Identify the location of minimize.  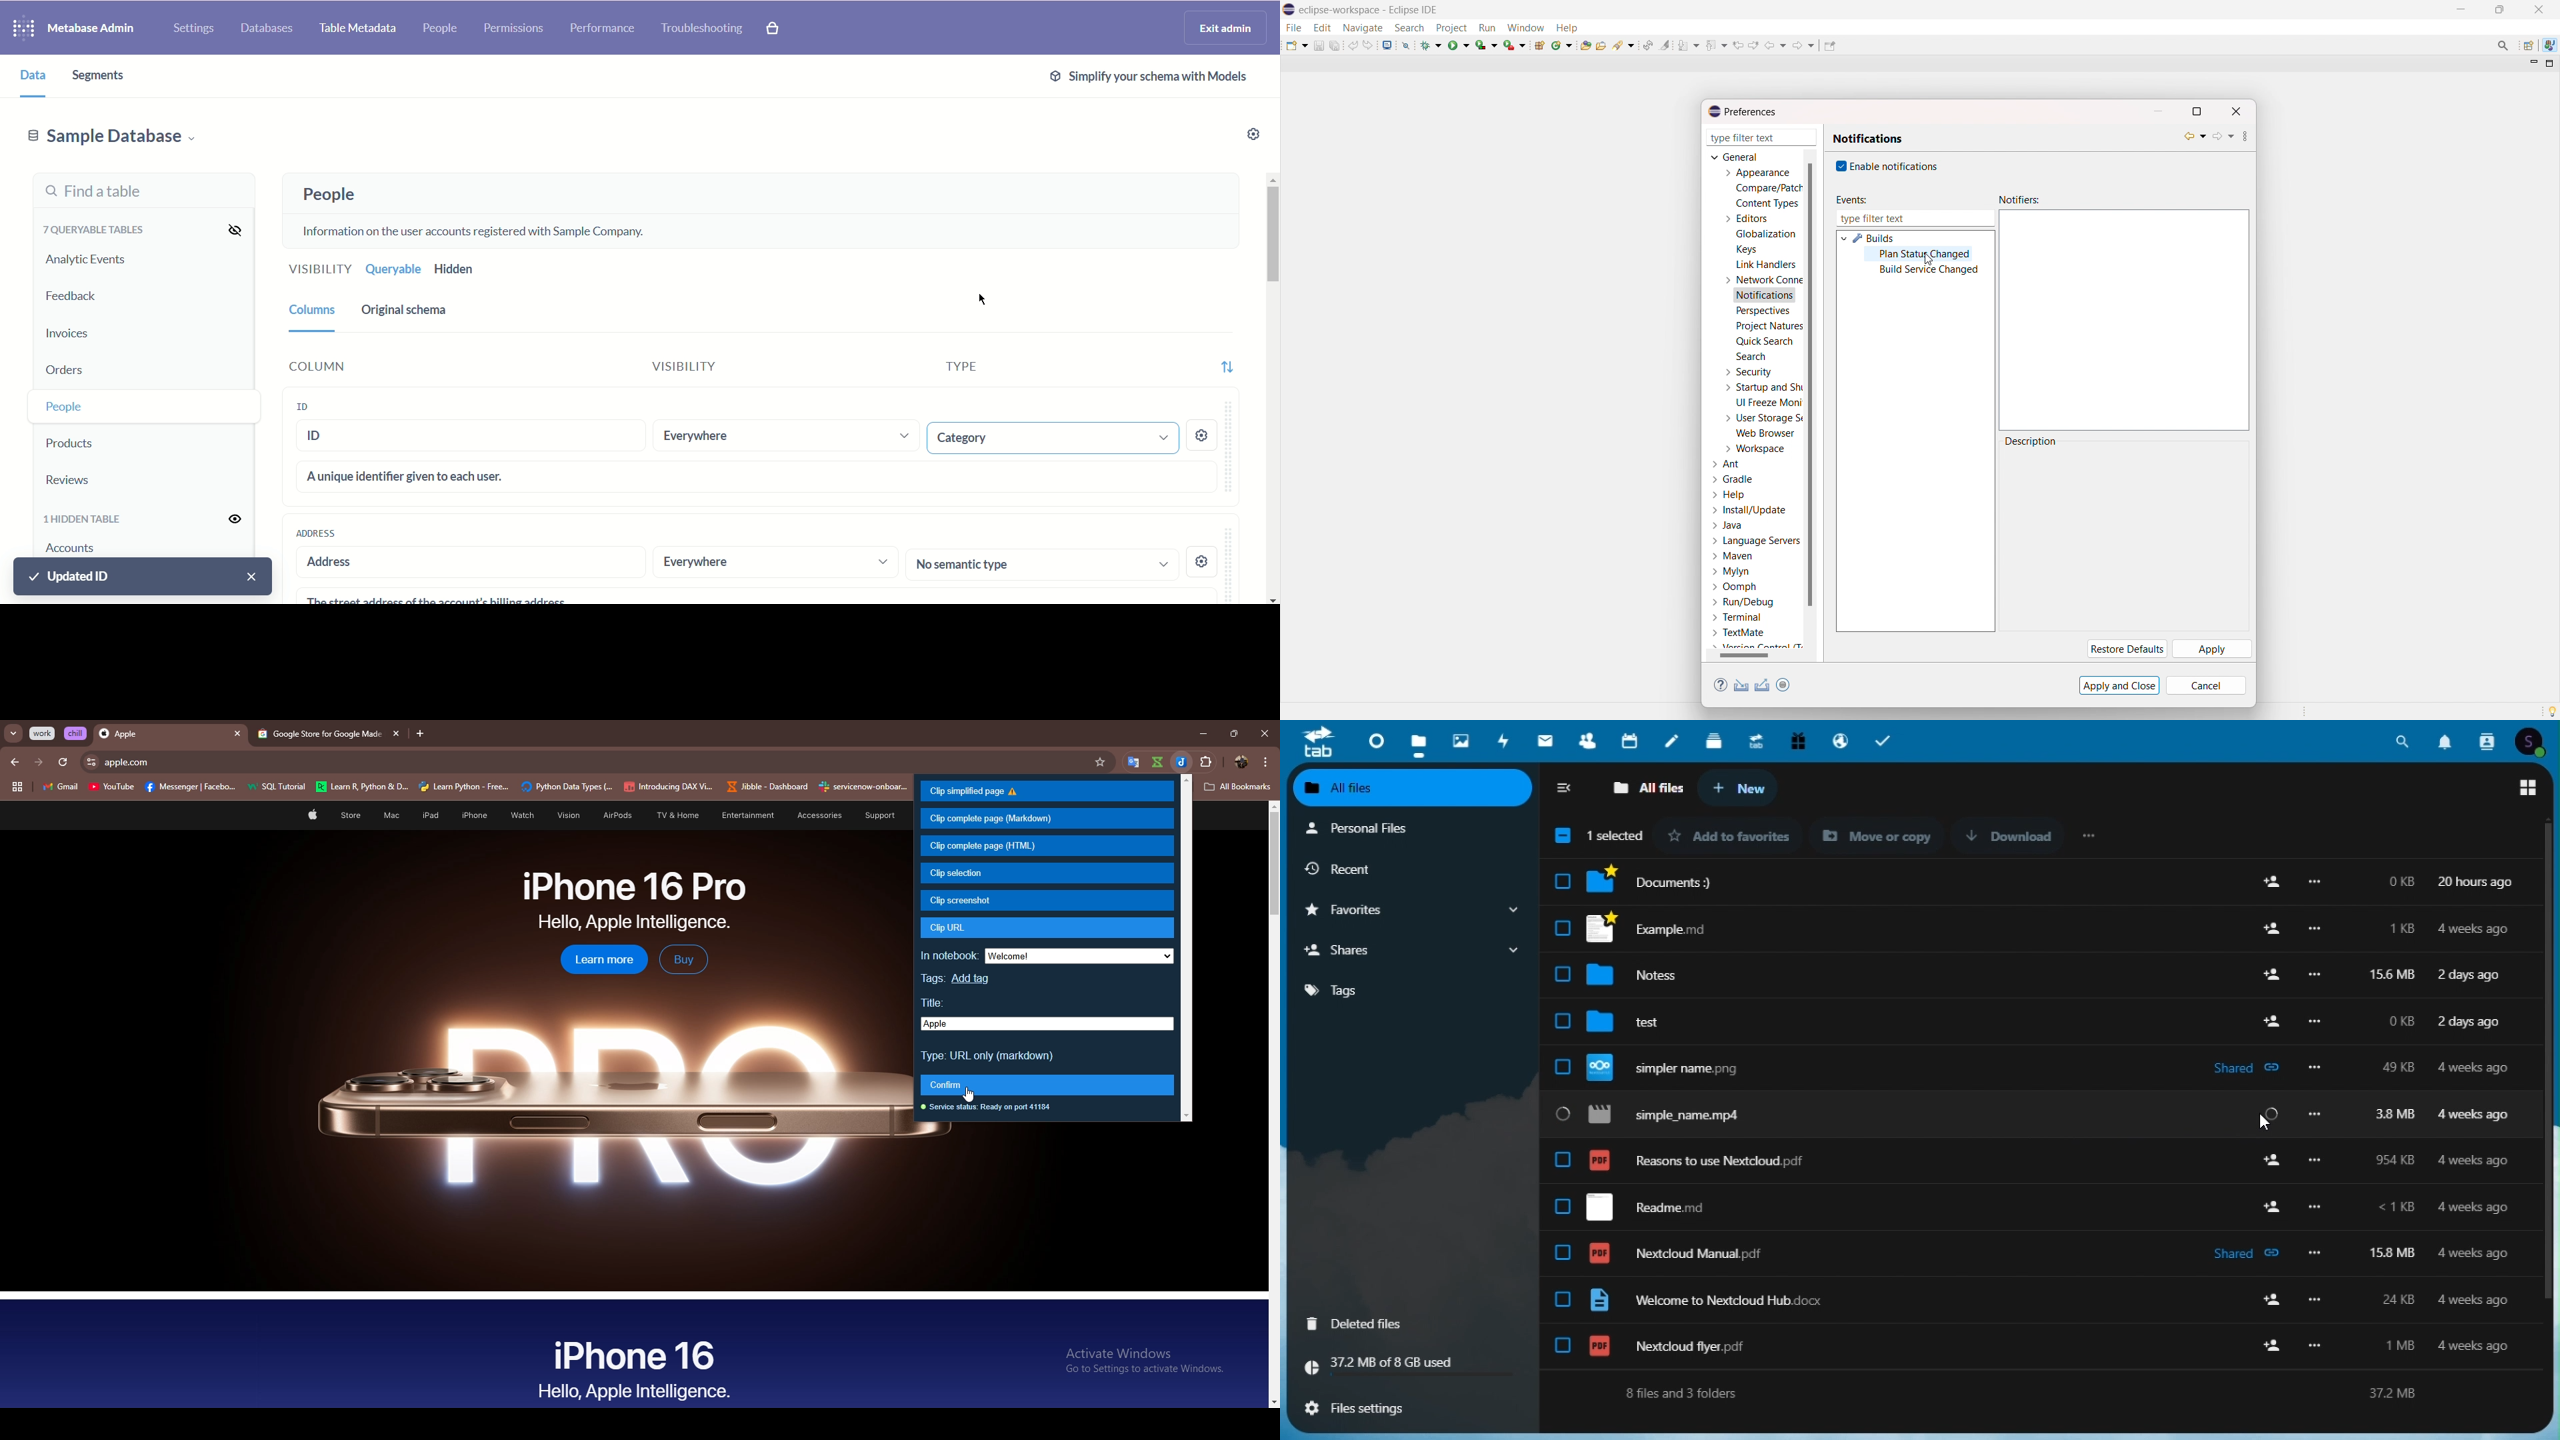
(1199, 734).